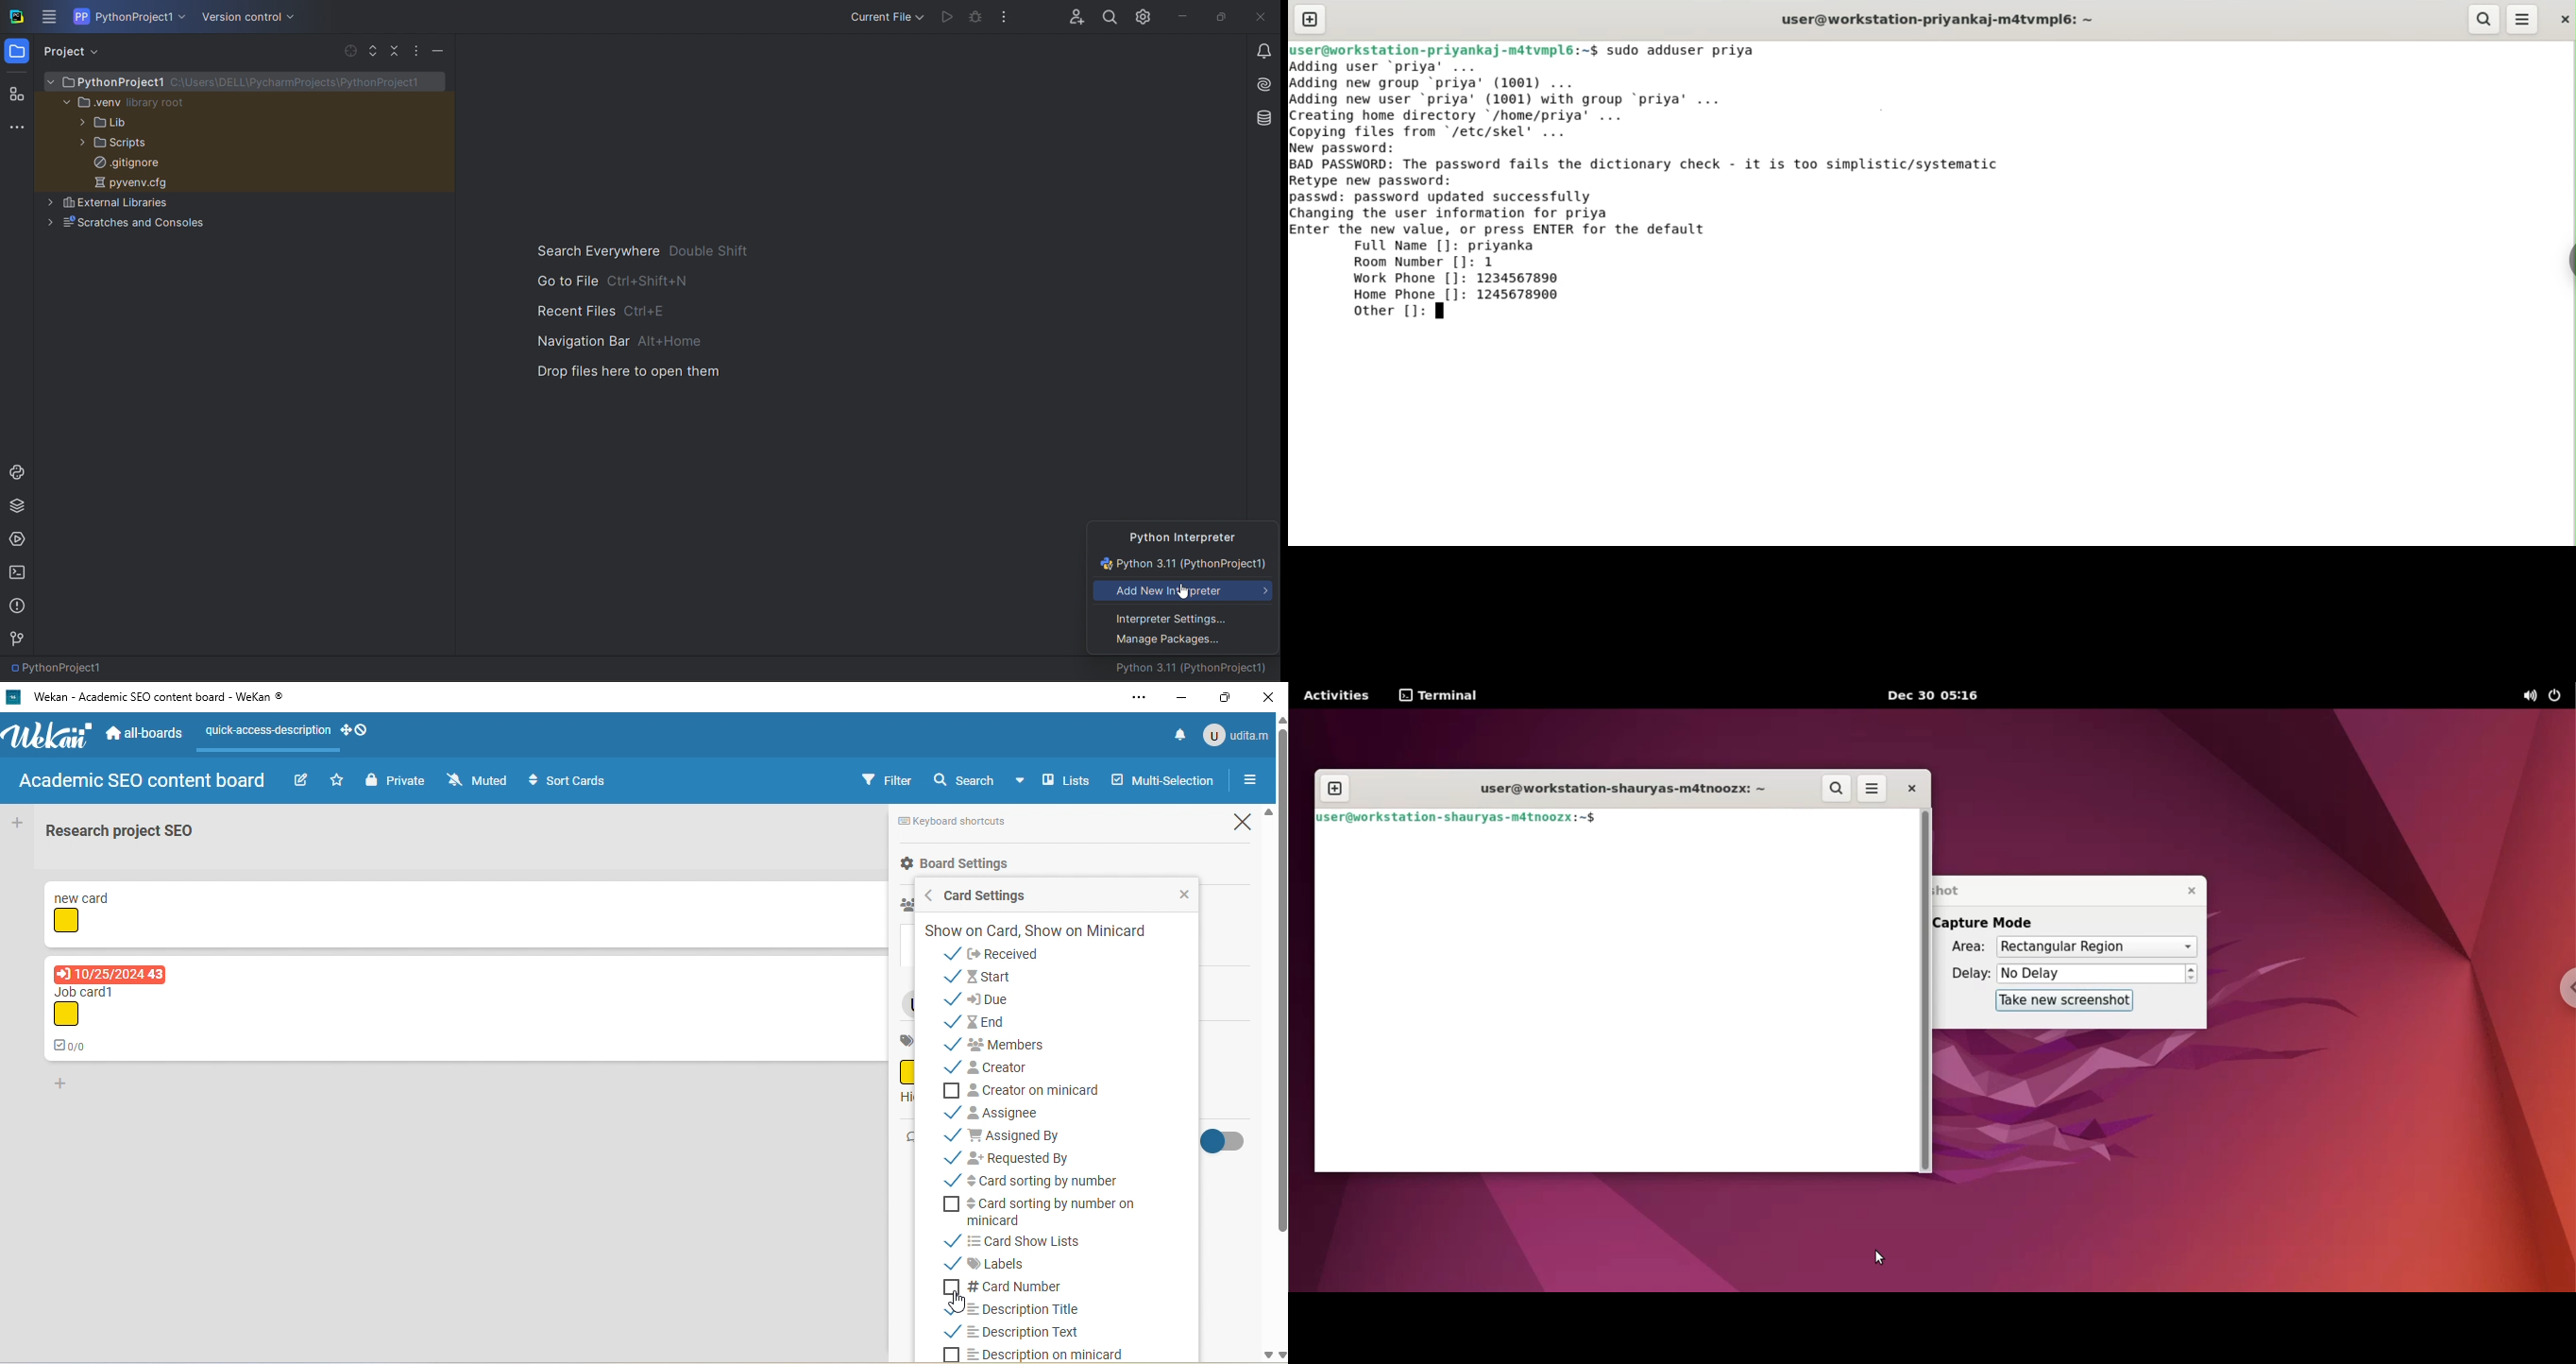 The height and width of the screenshot is (1372, 2576). I want to click on sort cards, so click(568, 780).